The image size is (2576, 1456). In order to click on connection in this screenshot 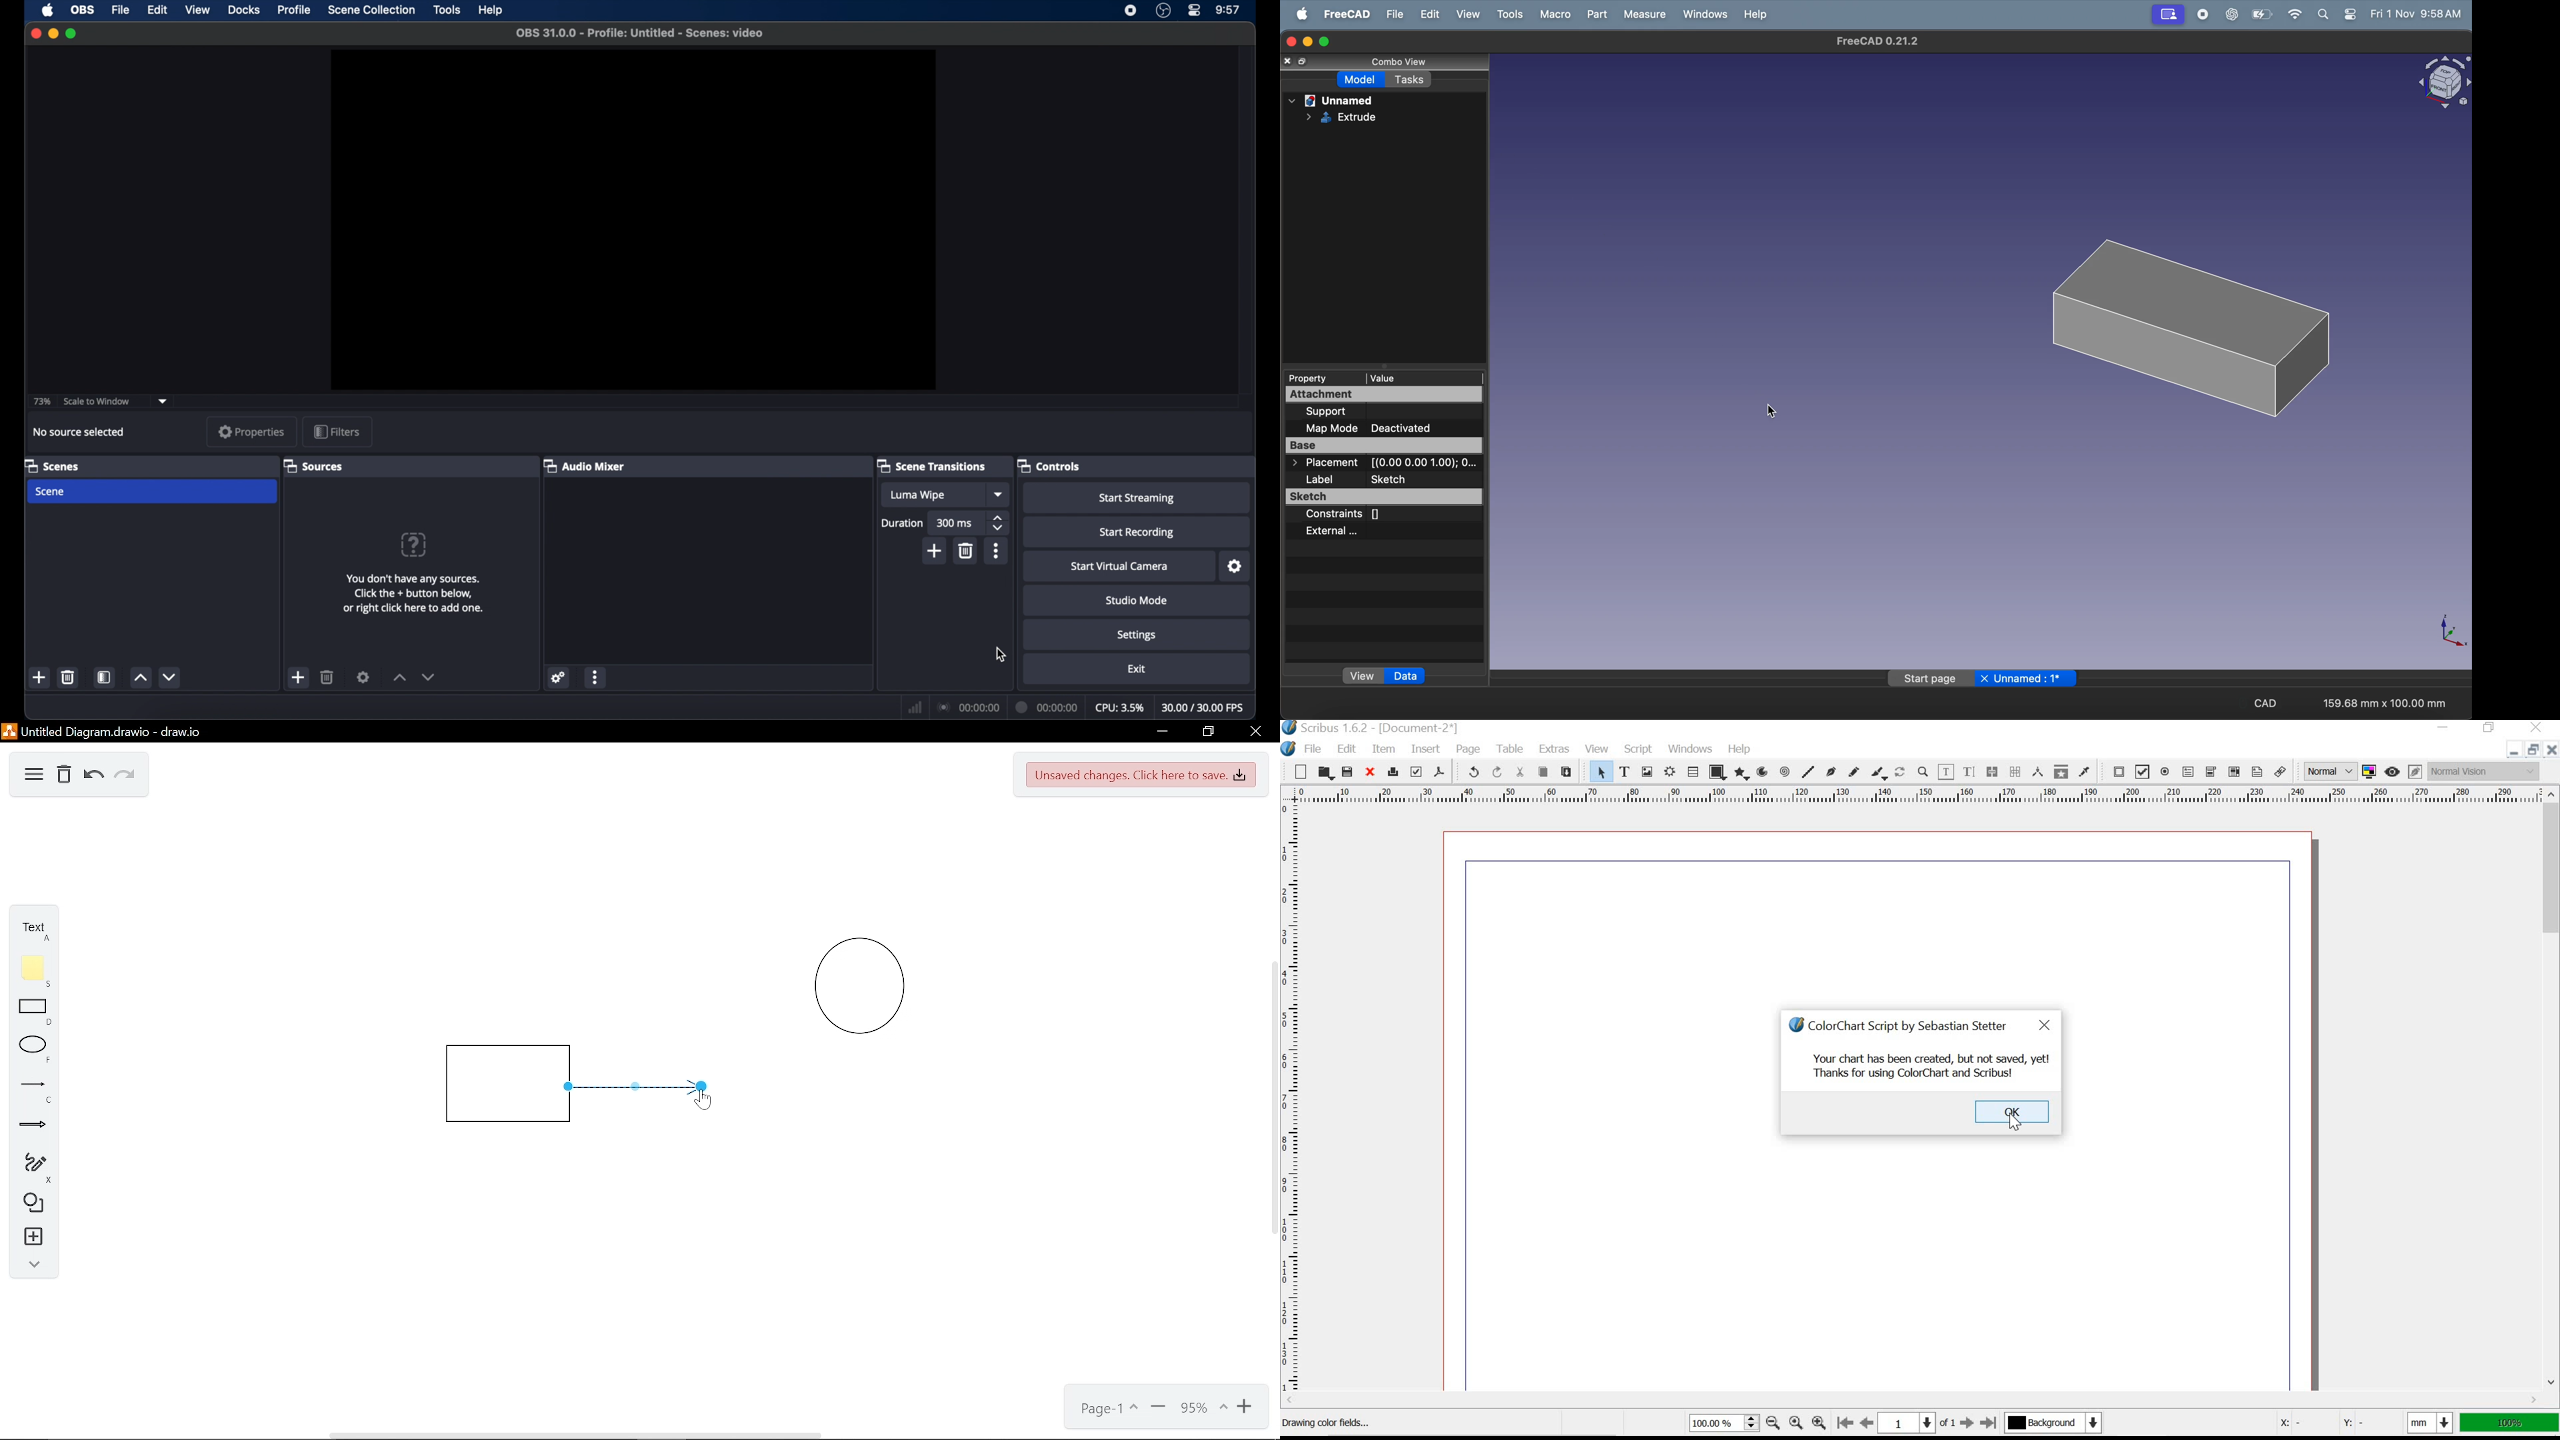, I will do `click(968, 707)`.